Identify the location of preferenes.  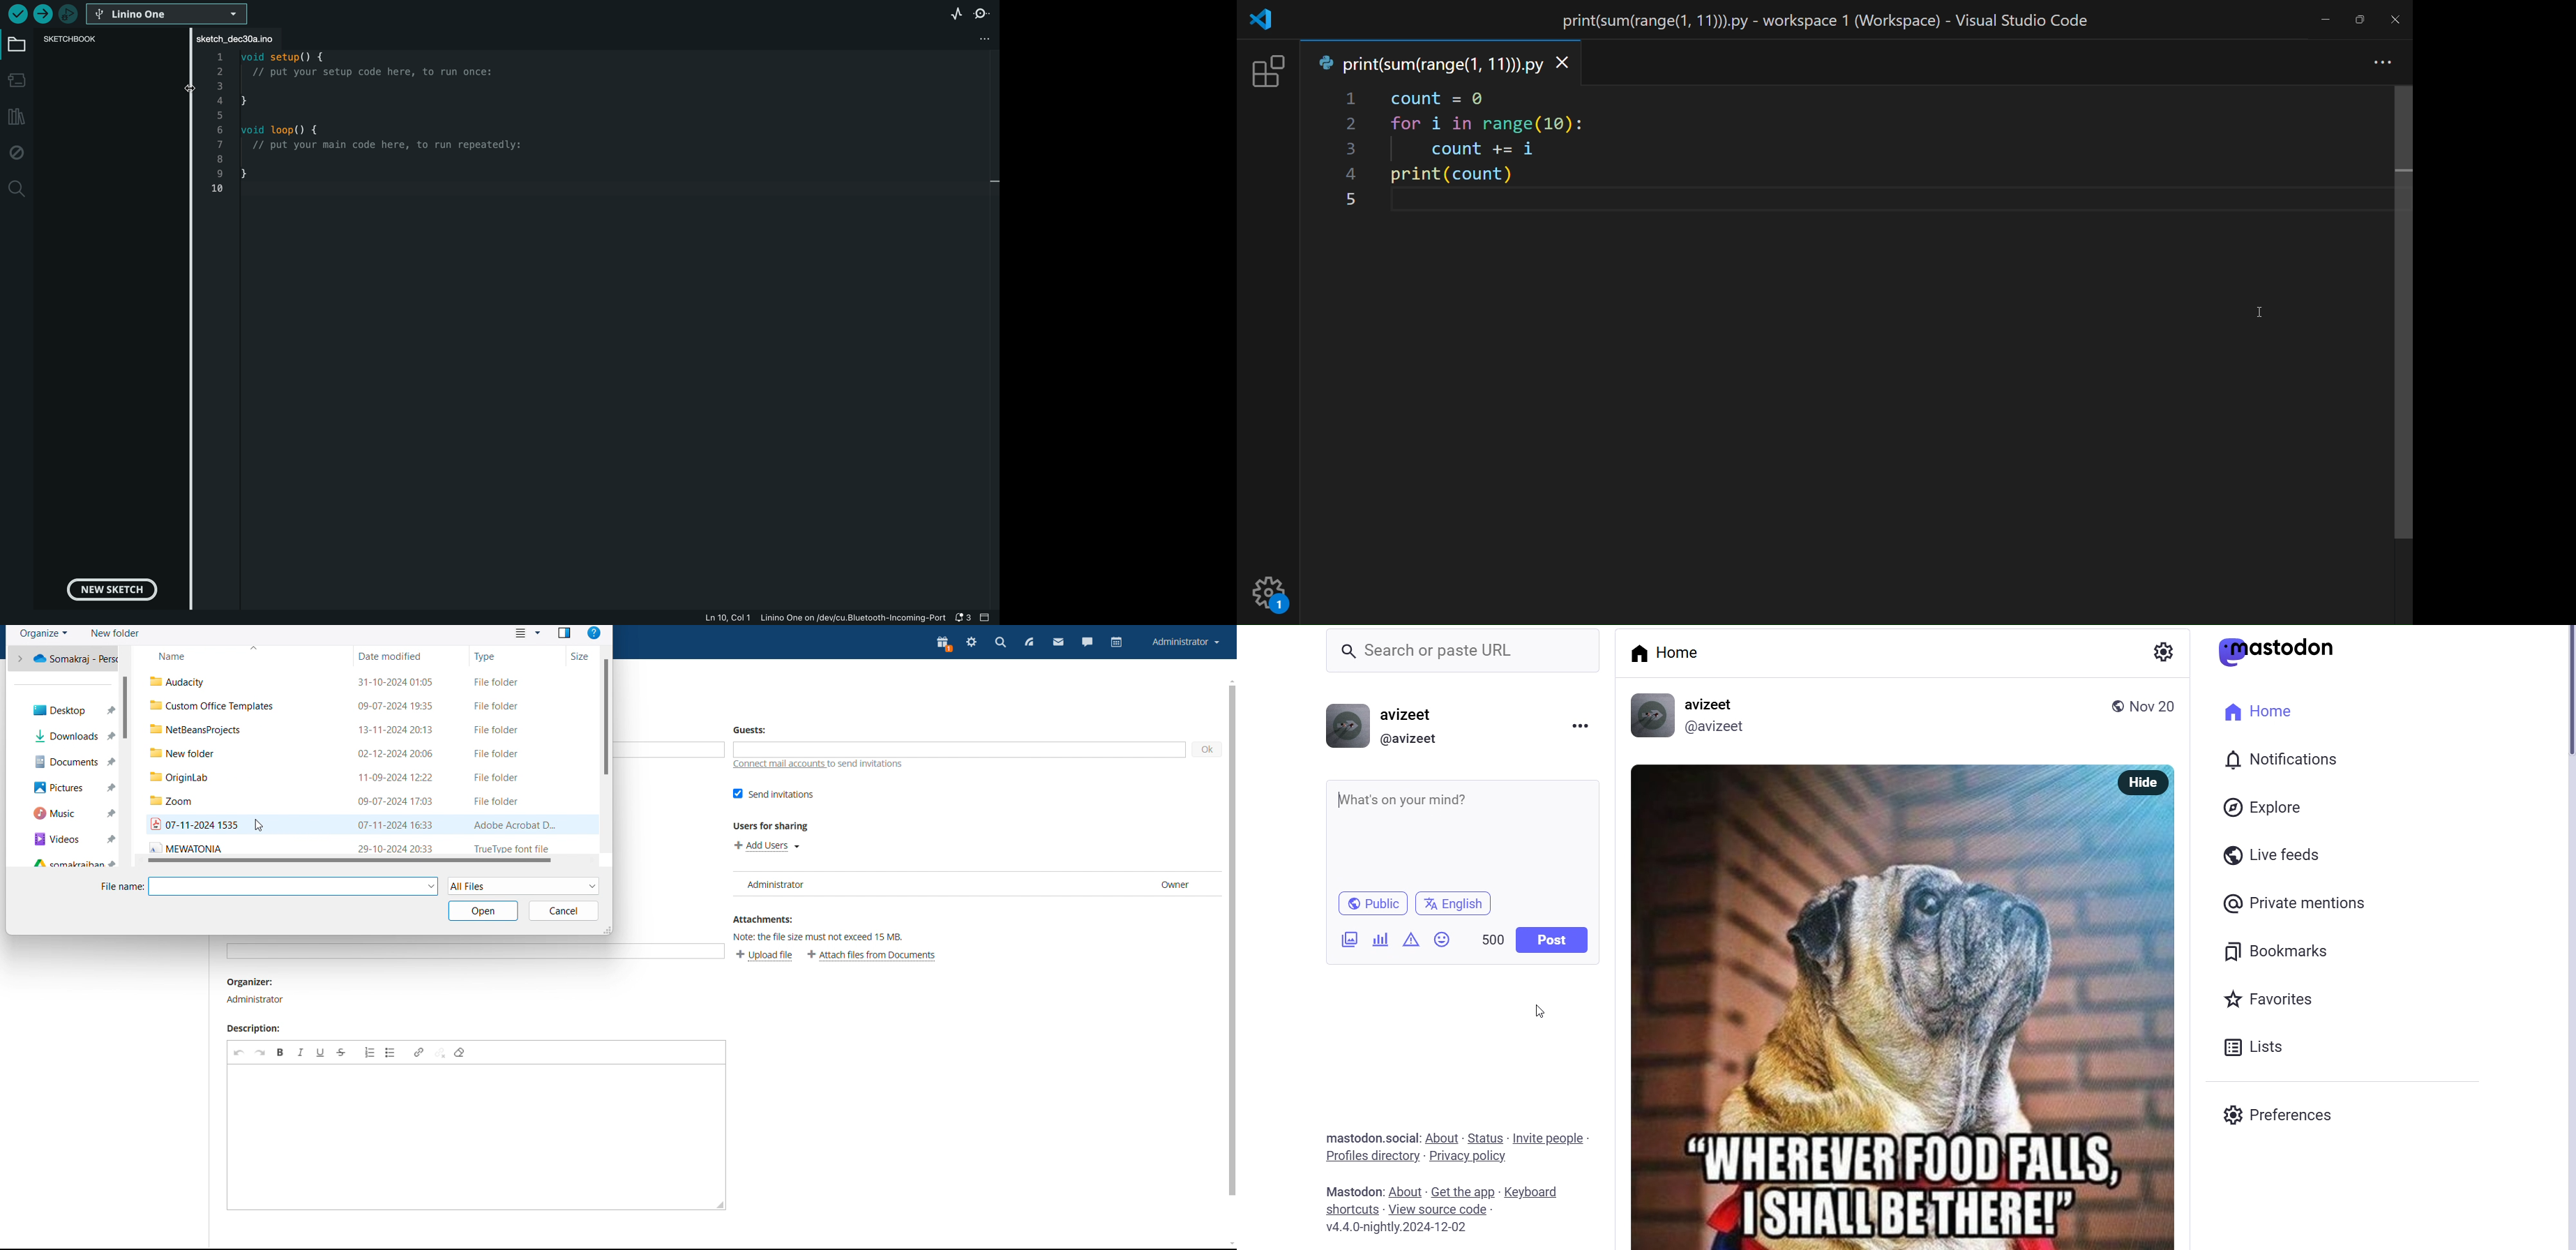
(2293, 1118).